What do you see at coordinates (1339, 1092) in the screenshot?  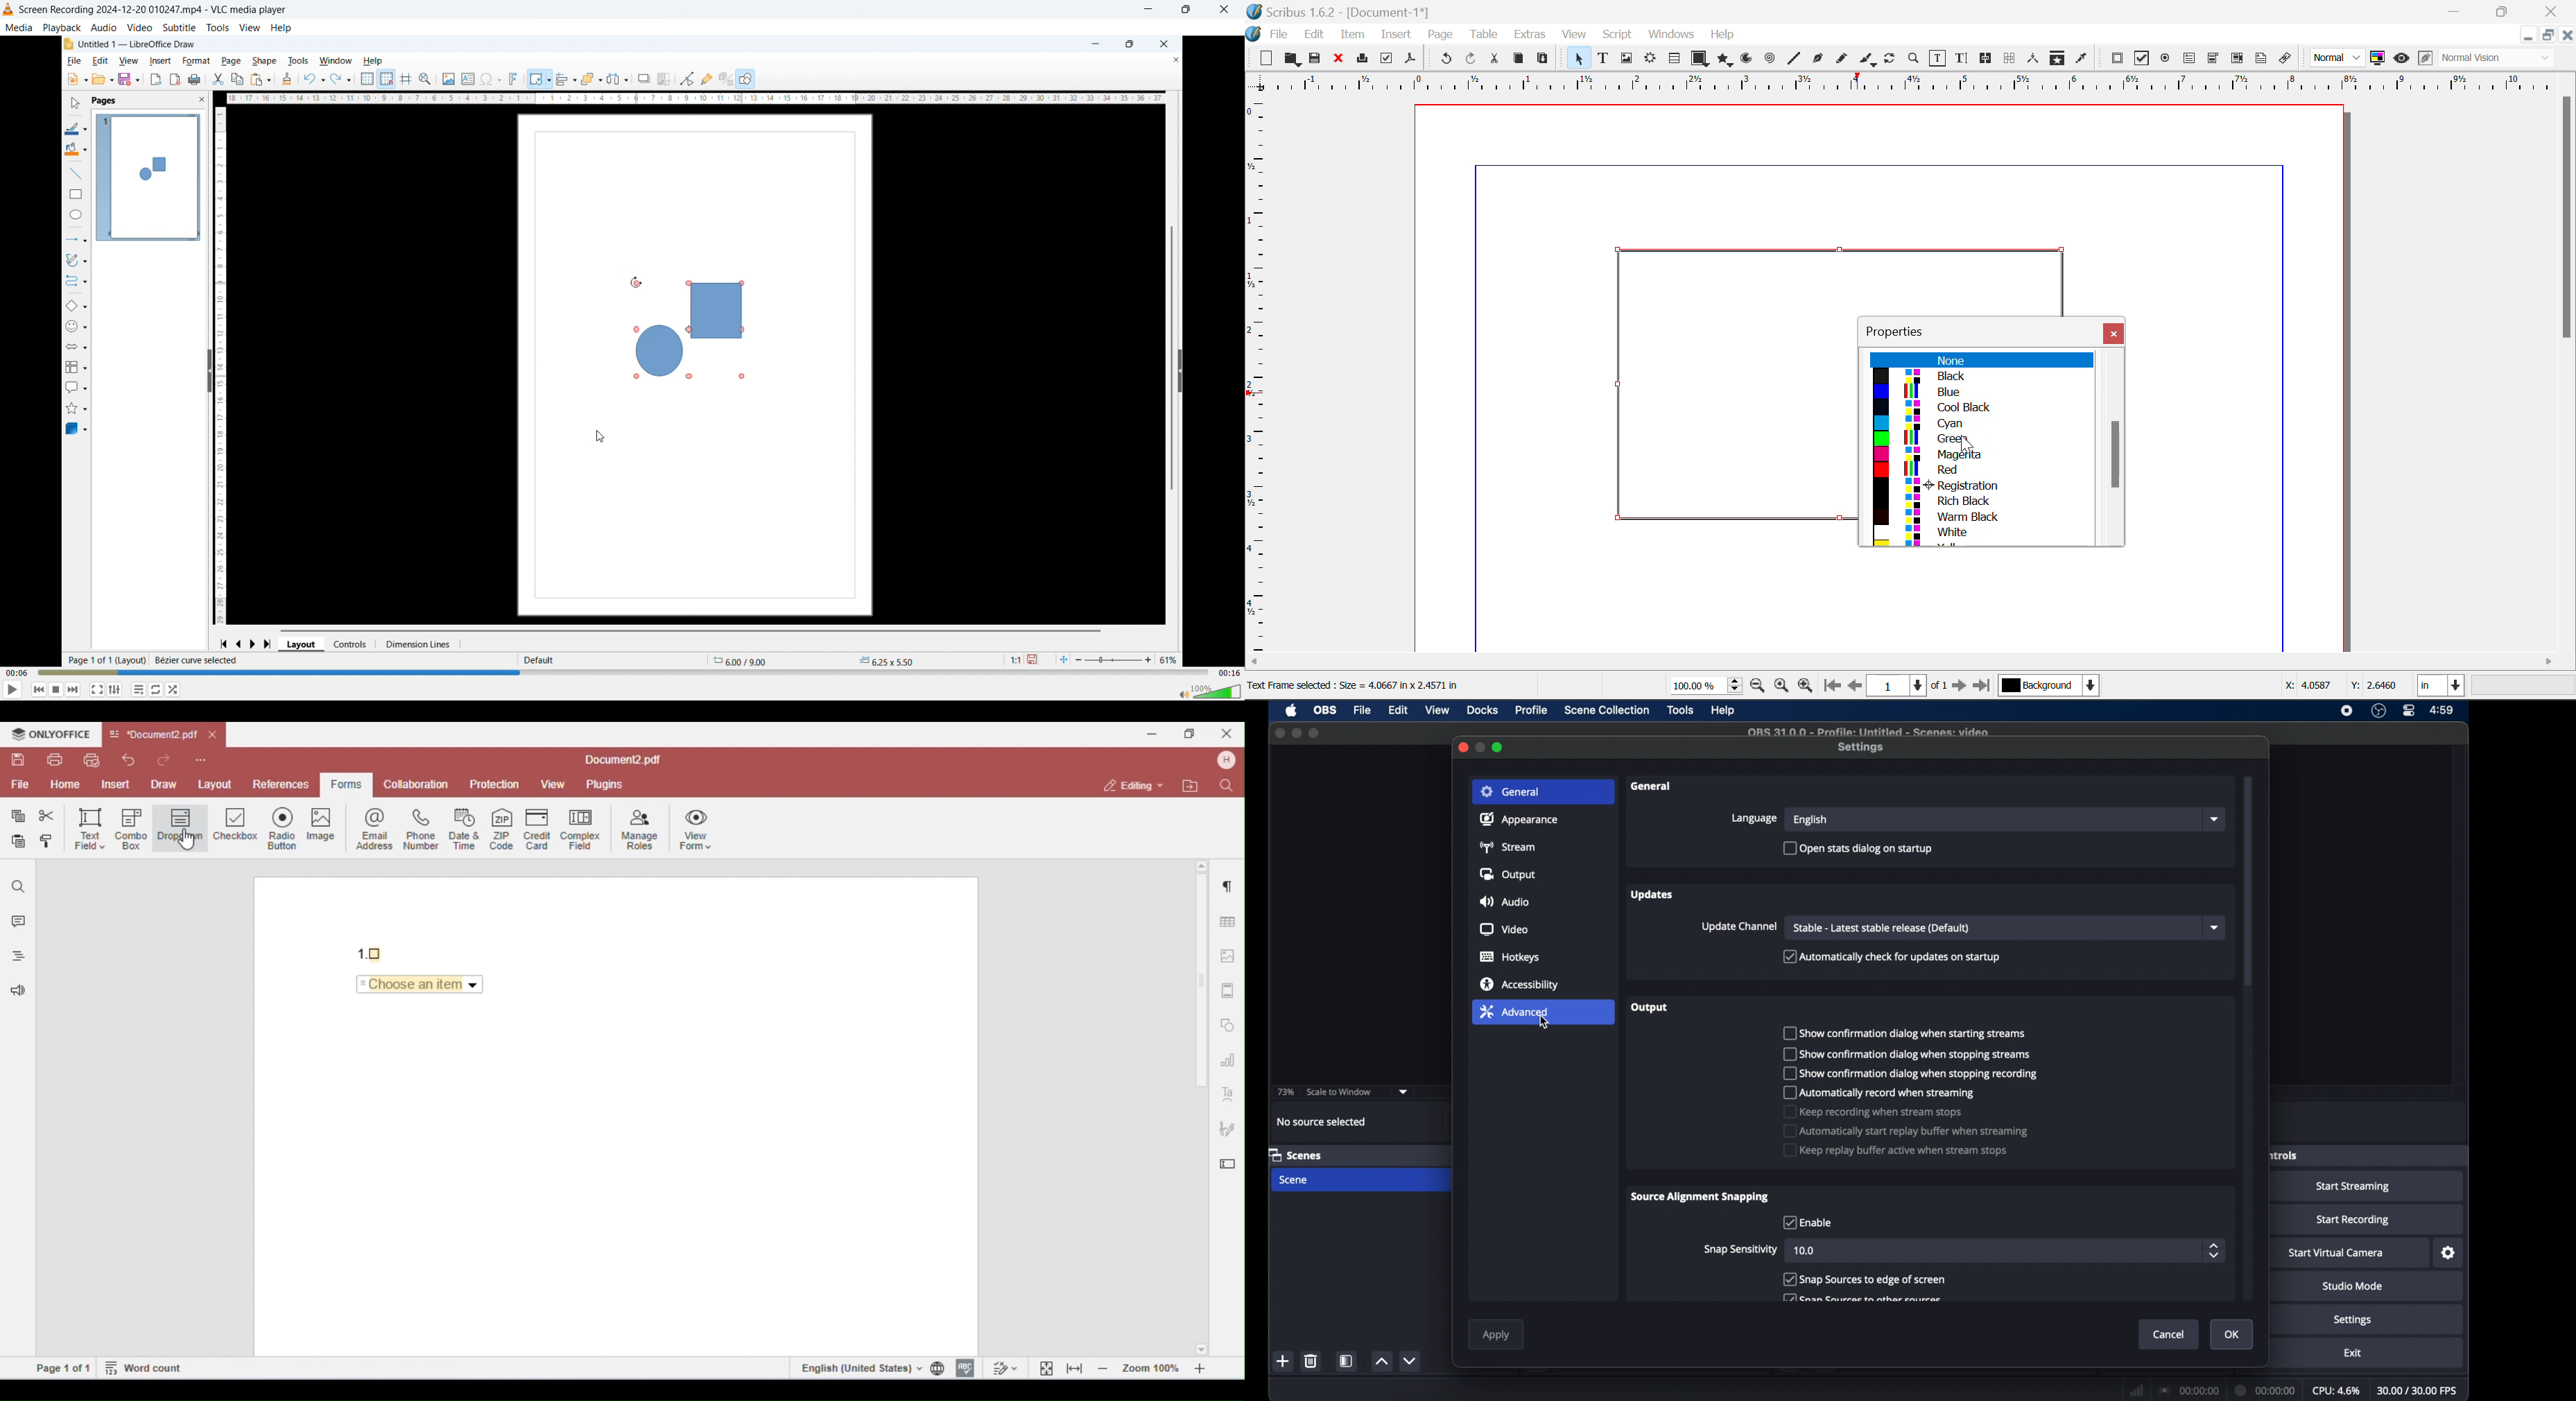 I see `scale to window` at bounding box center [1339, 1092].